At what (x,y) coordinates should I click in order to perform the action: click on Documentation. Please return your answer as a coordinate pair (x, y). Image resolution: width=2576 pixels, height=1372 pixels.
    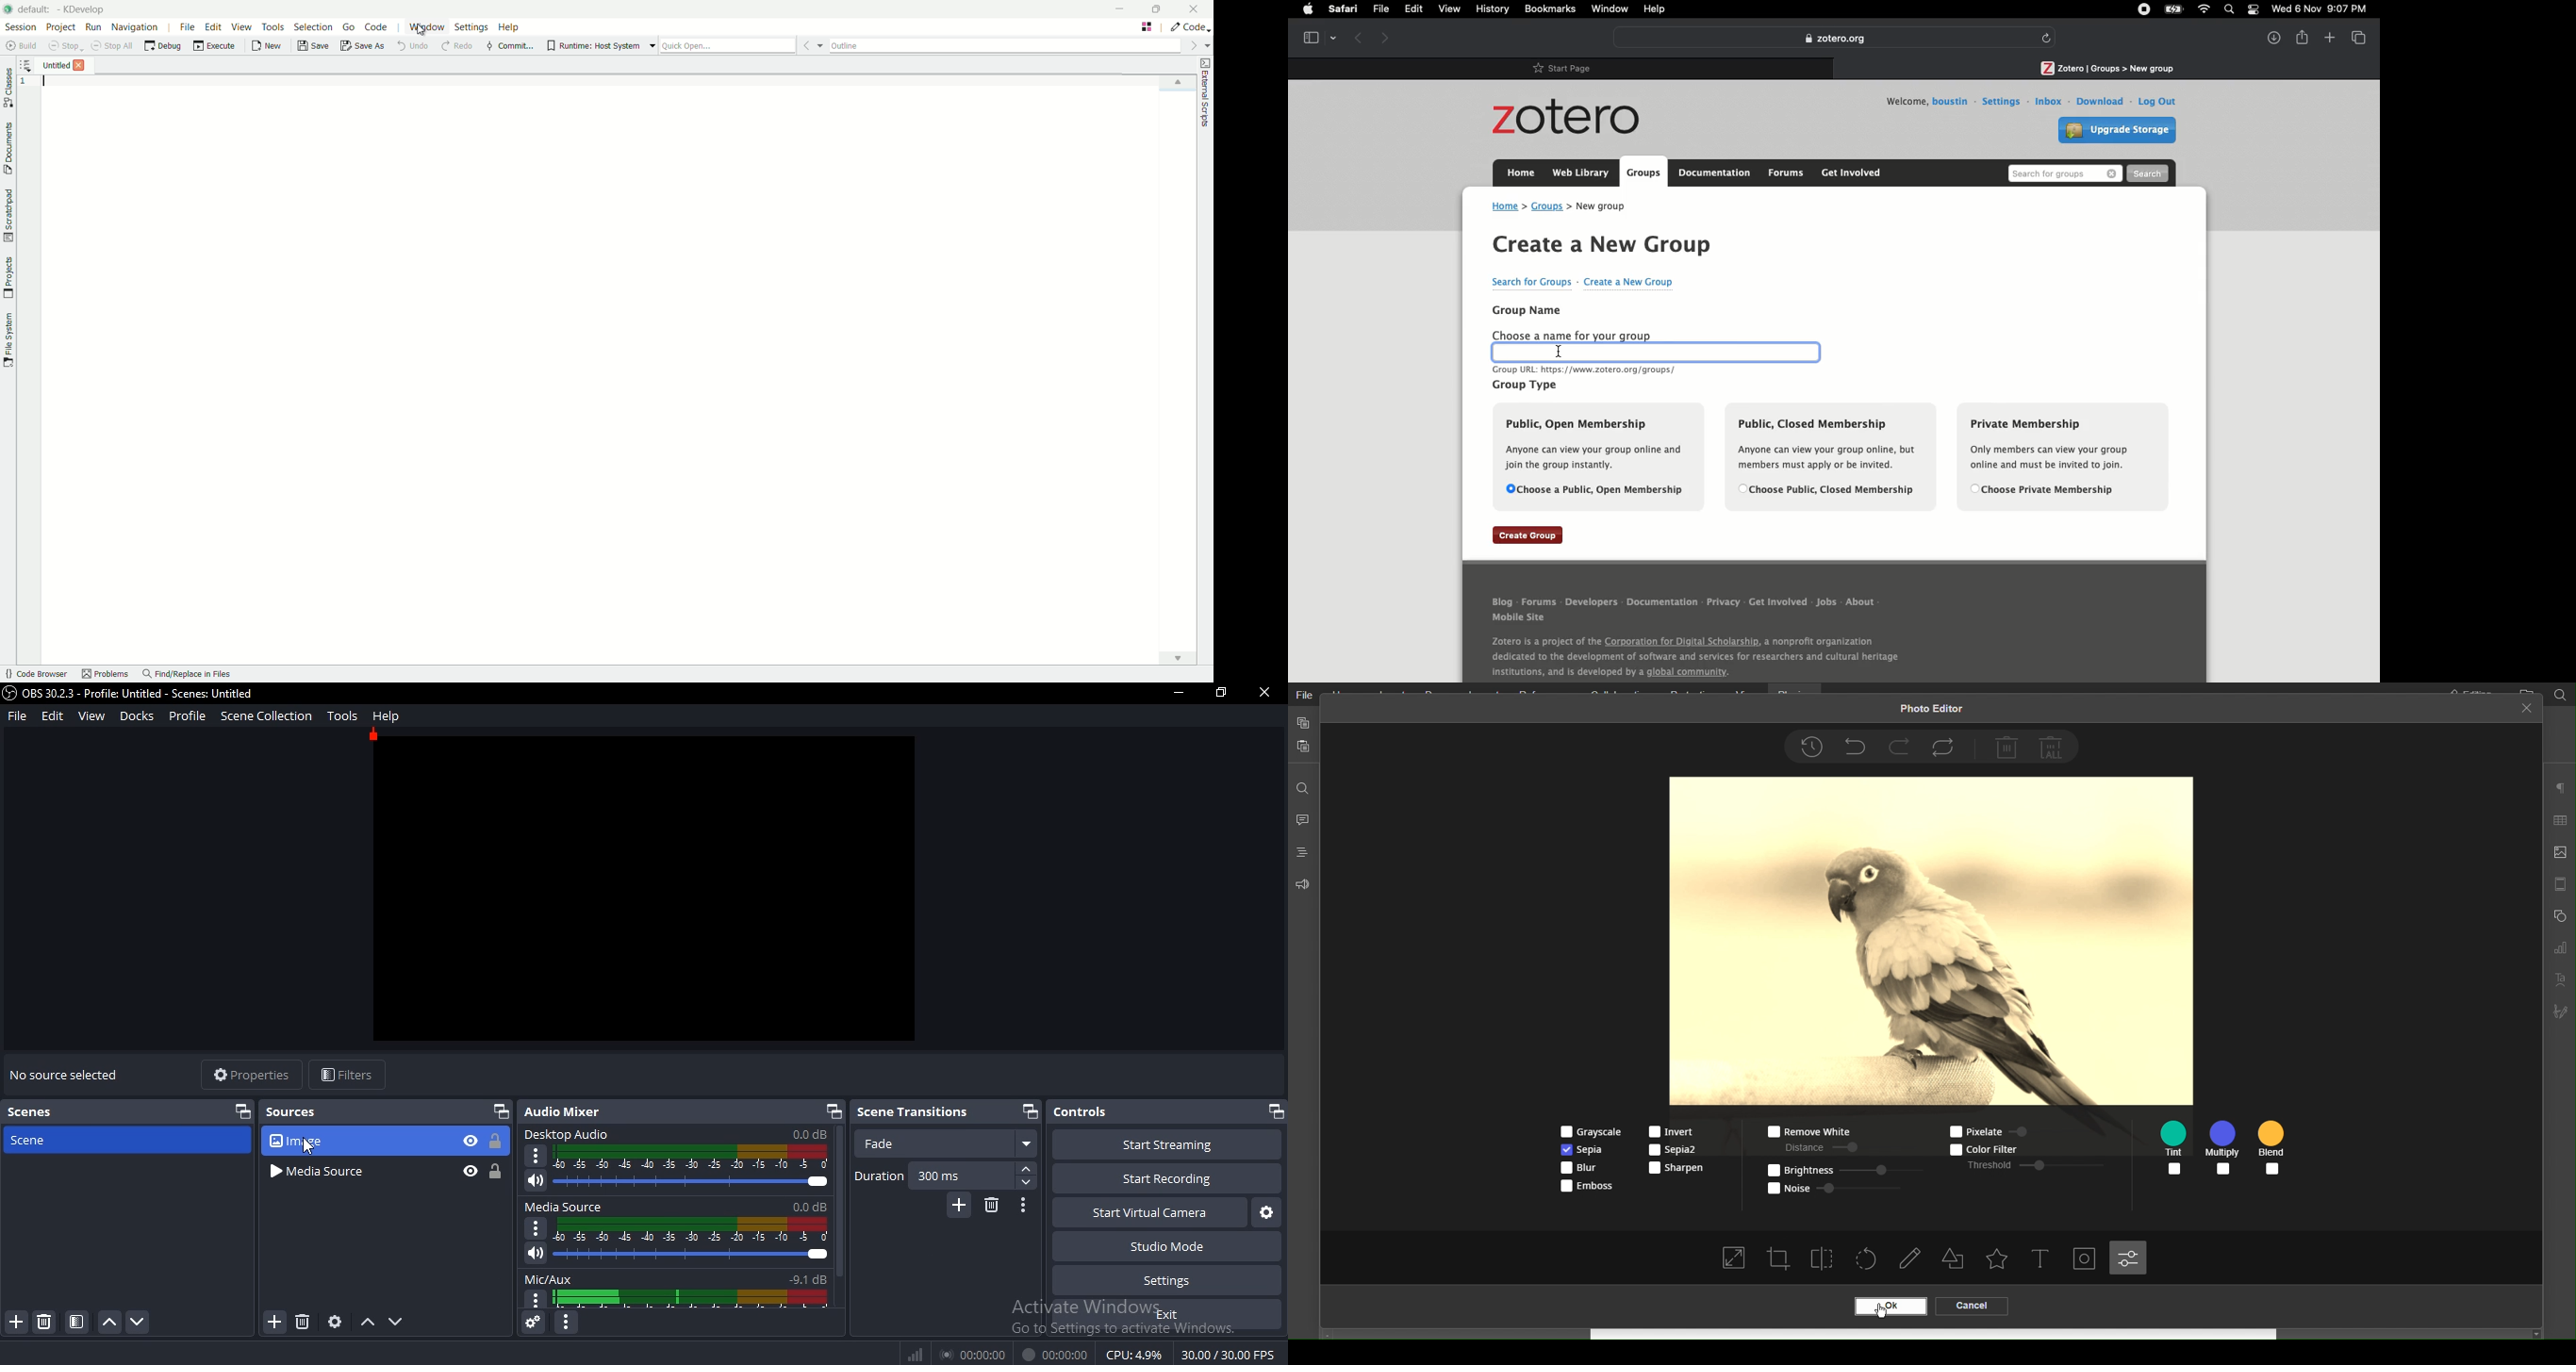
    Looking at the image, I should click on (1663, 603).